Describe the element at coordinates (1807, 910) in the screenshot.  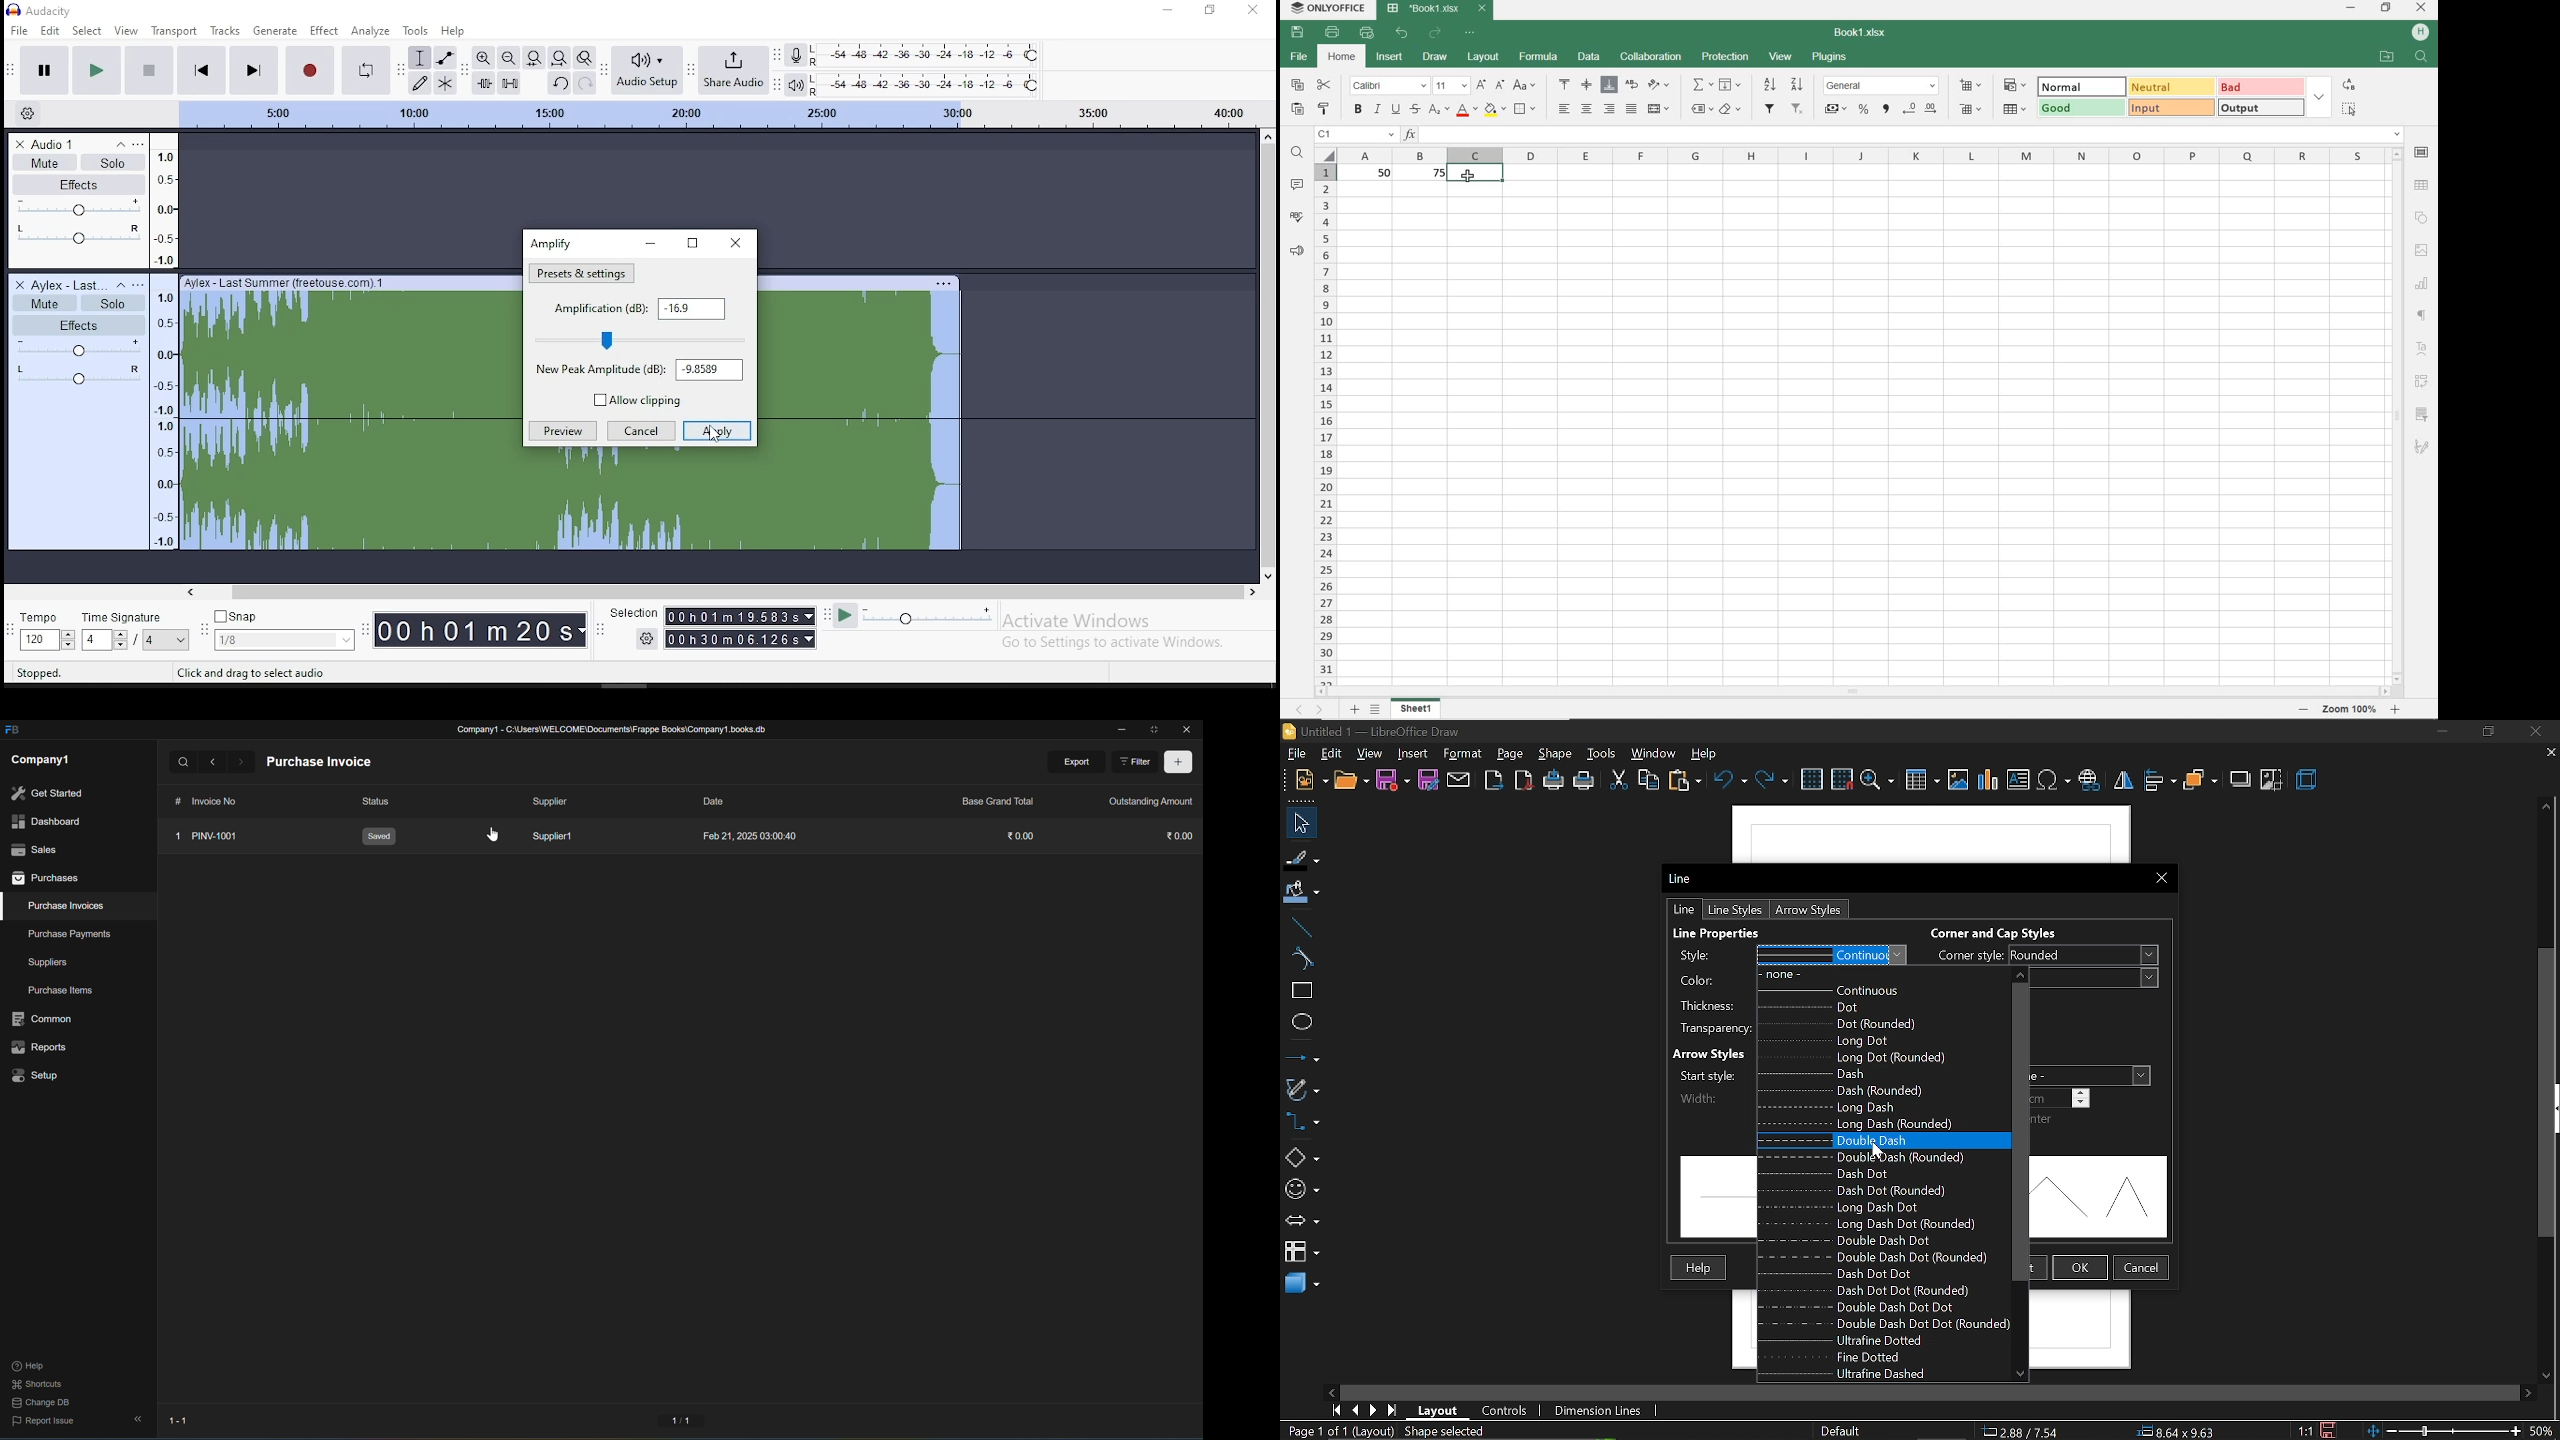
I see `arrow styles` at that location.